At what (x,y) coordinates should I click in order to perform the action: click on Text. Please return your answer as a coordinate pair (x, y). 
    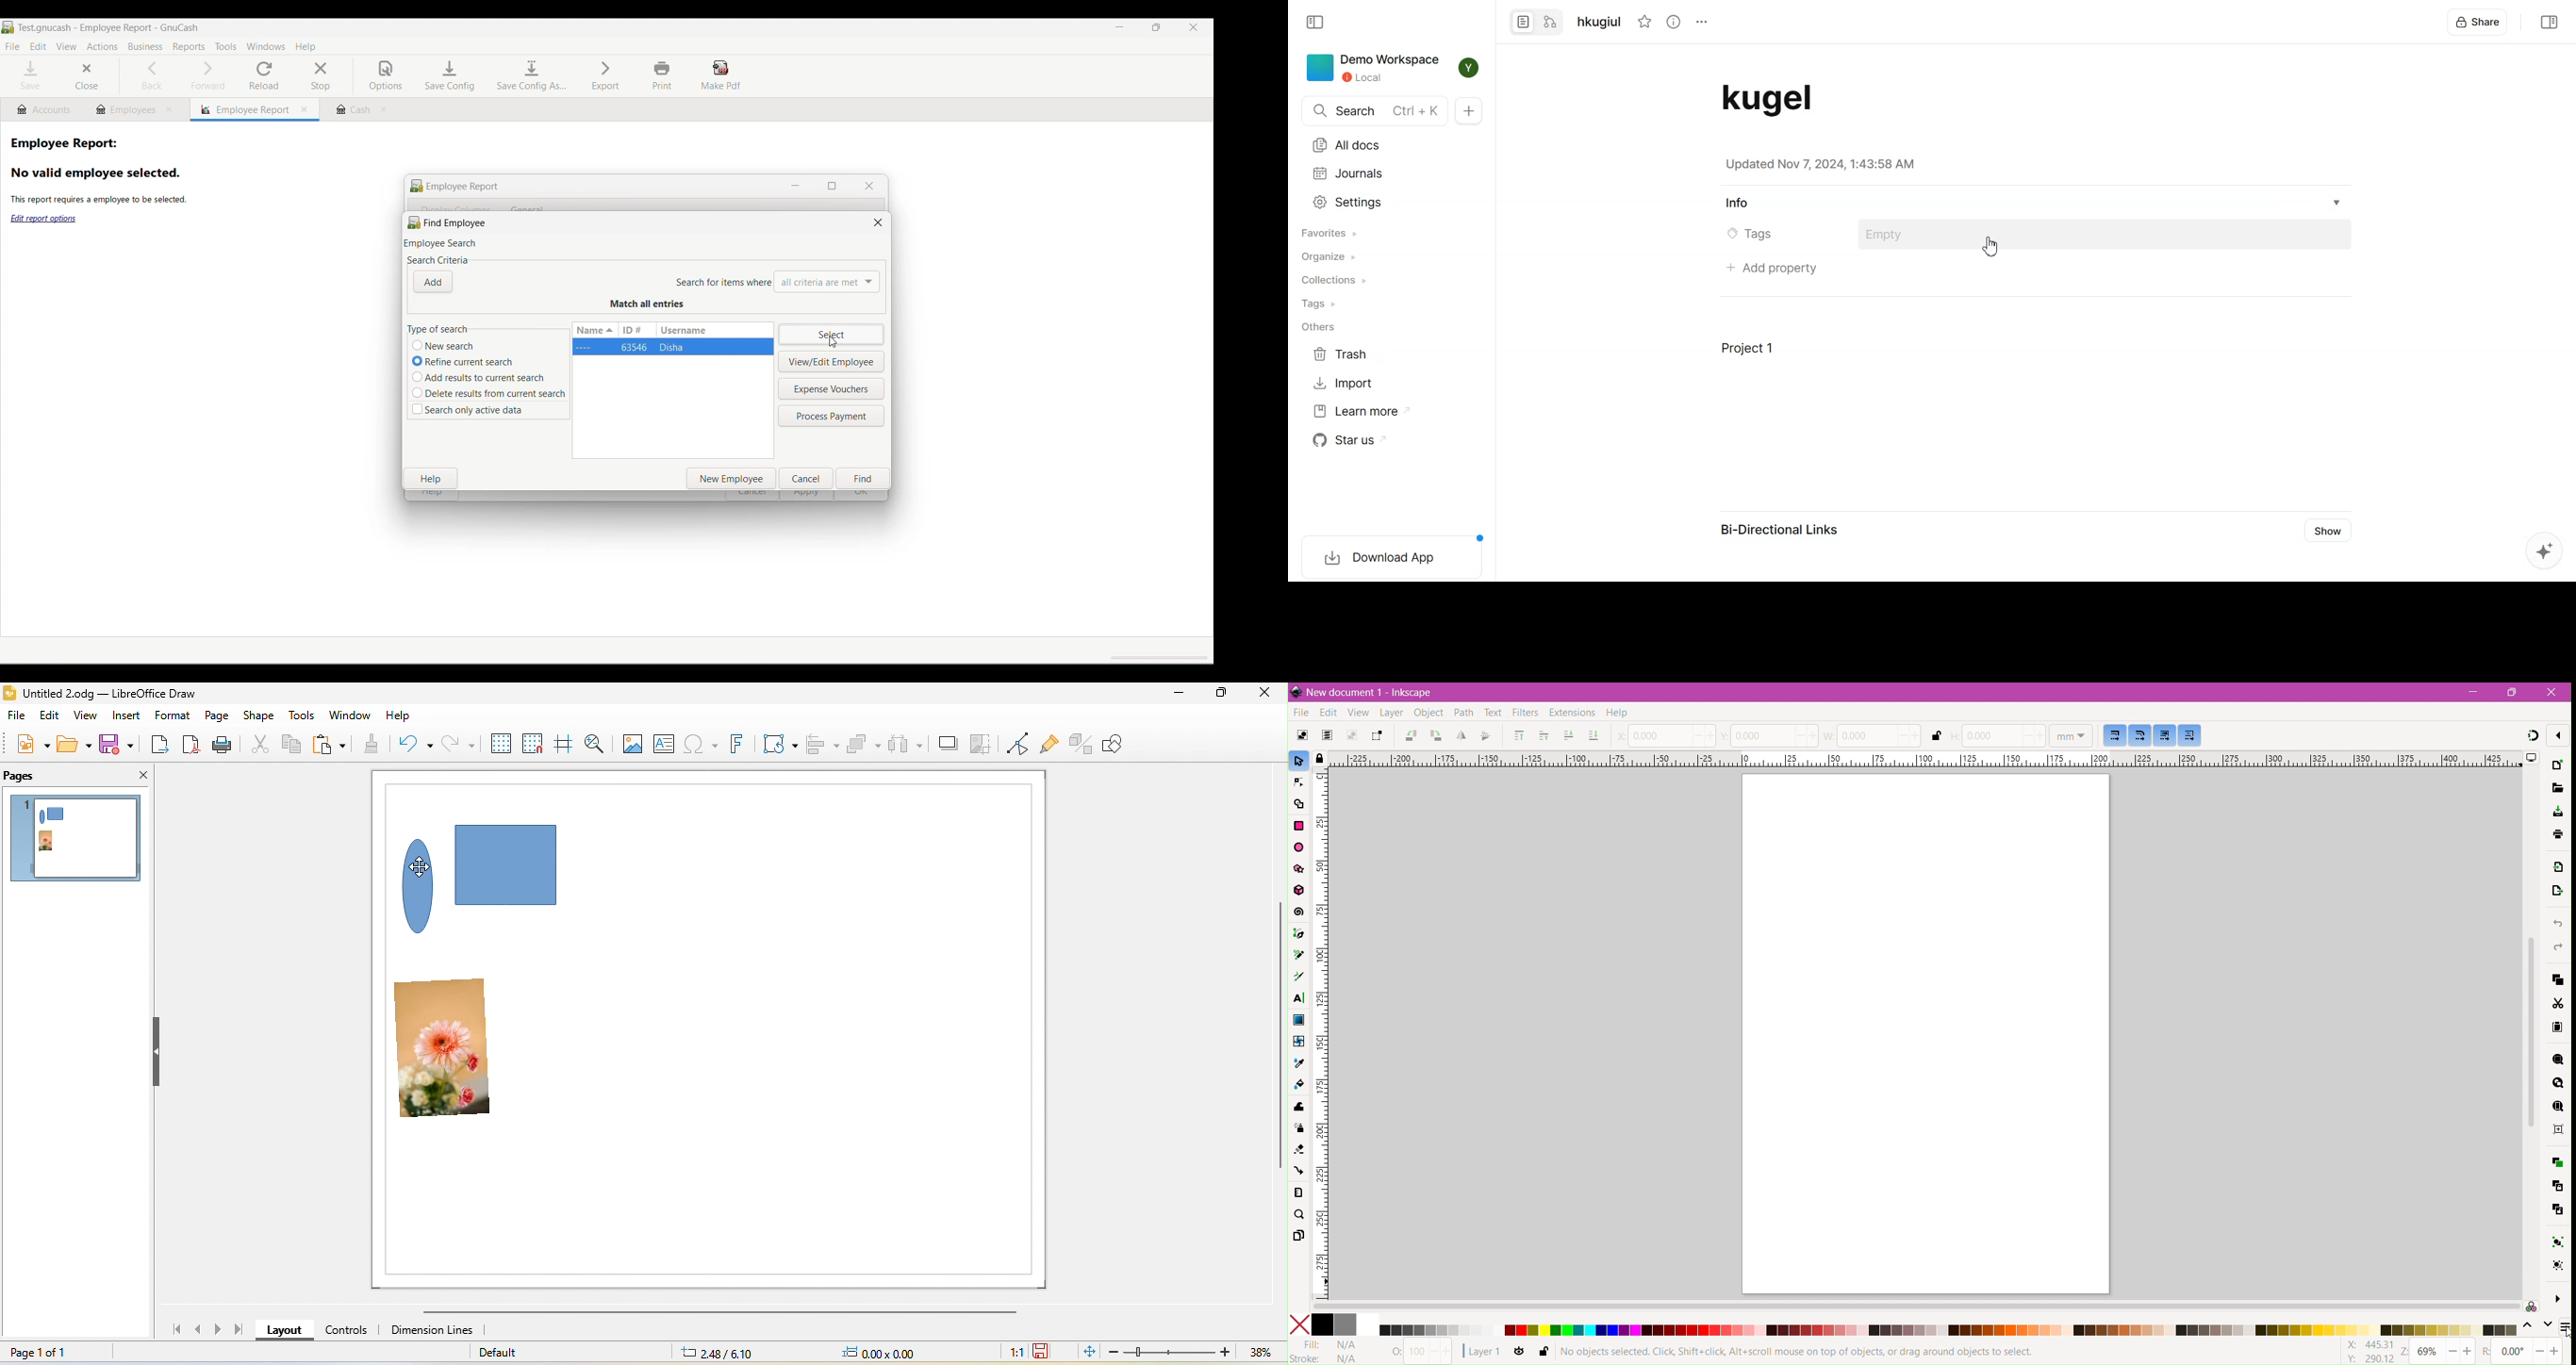
    Looking at the image, I should click on (1492, 713).